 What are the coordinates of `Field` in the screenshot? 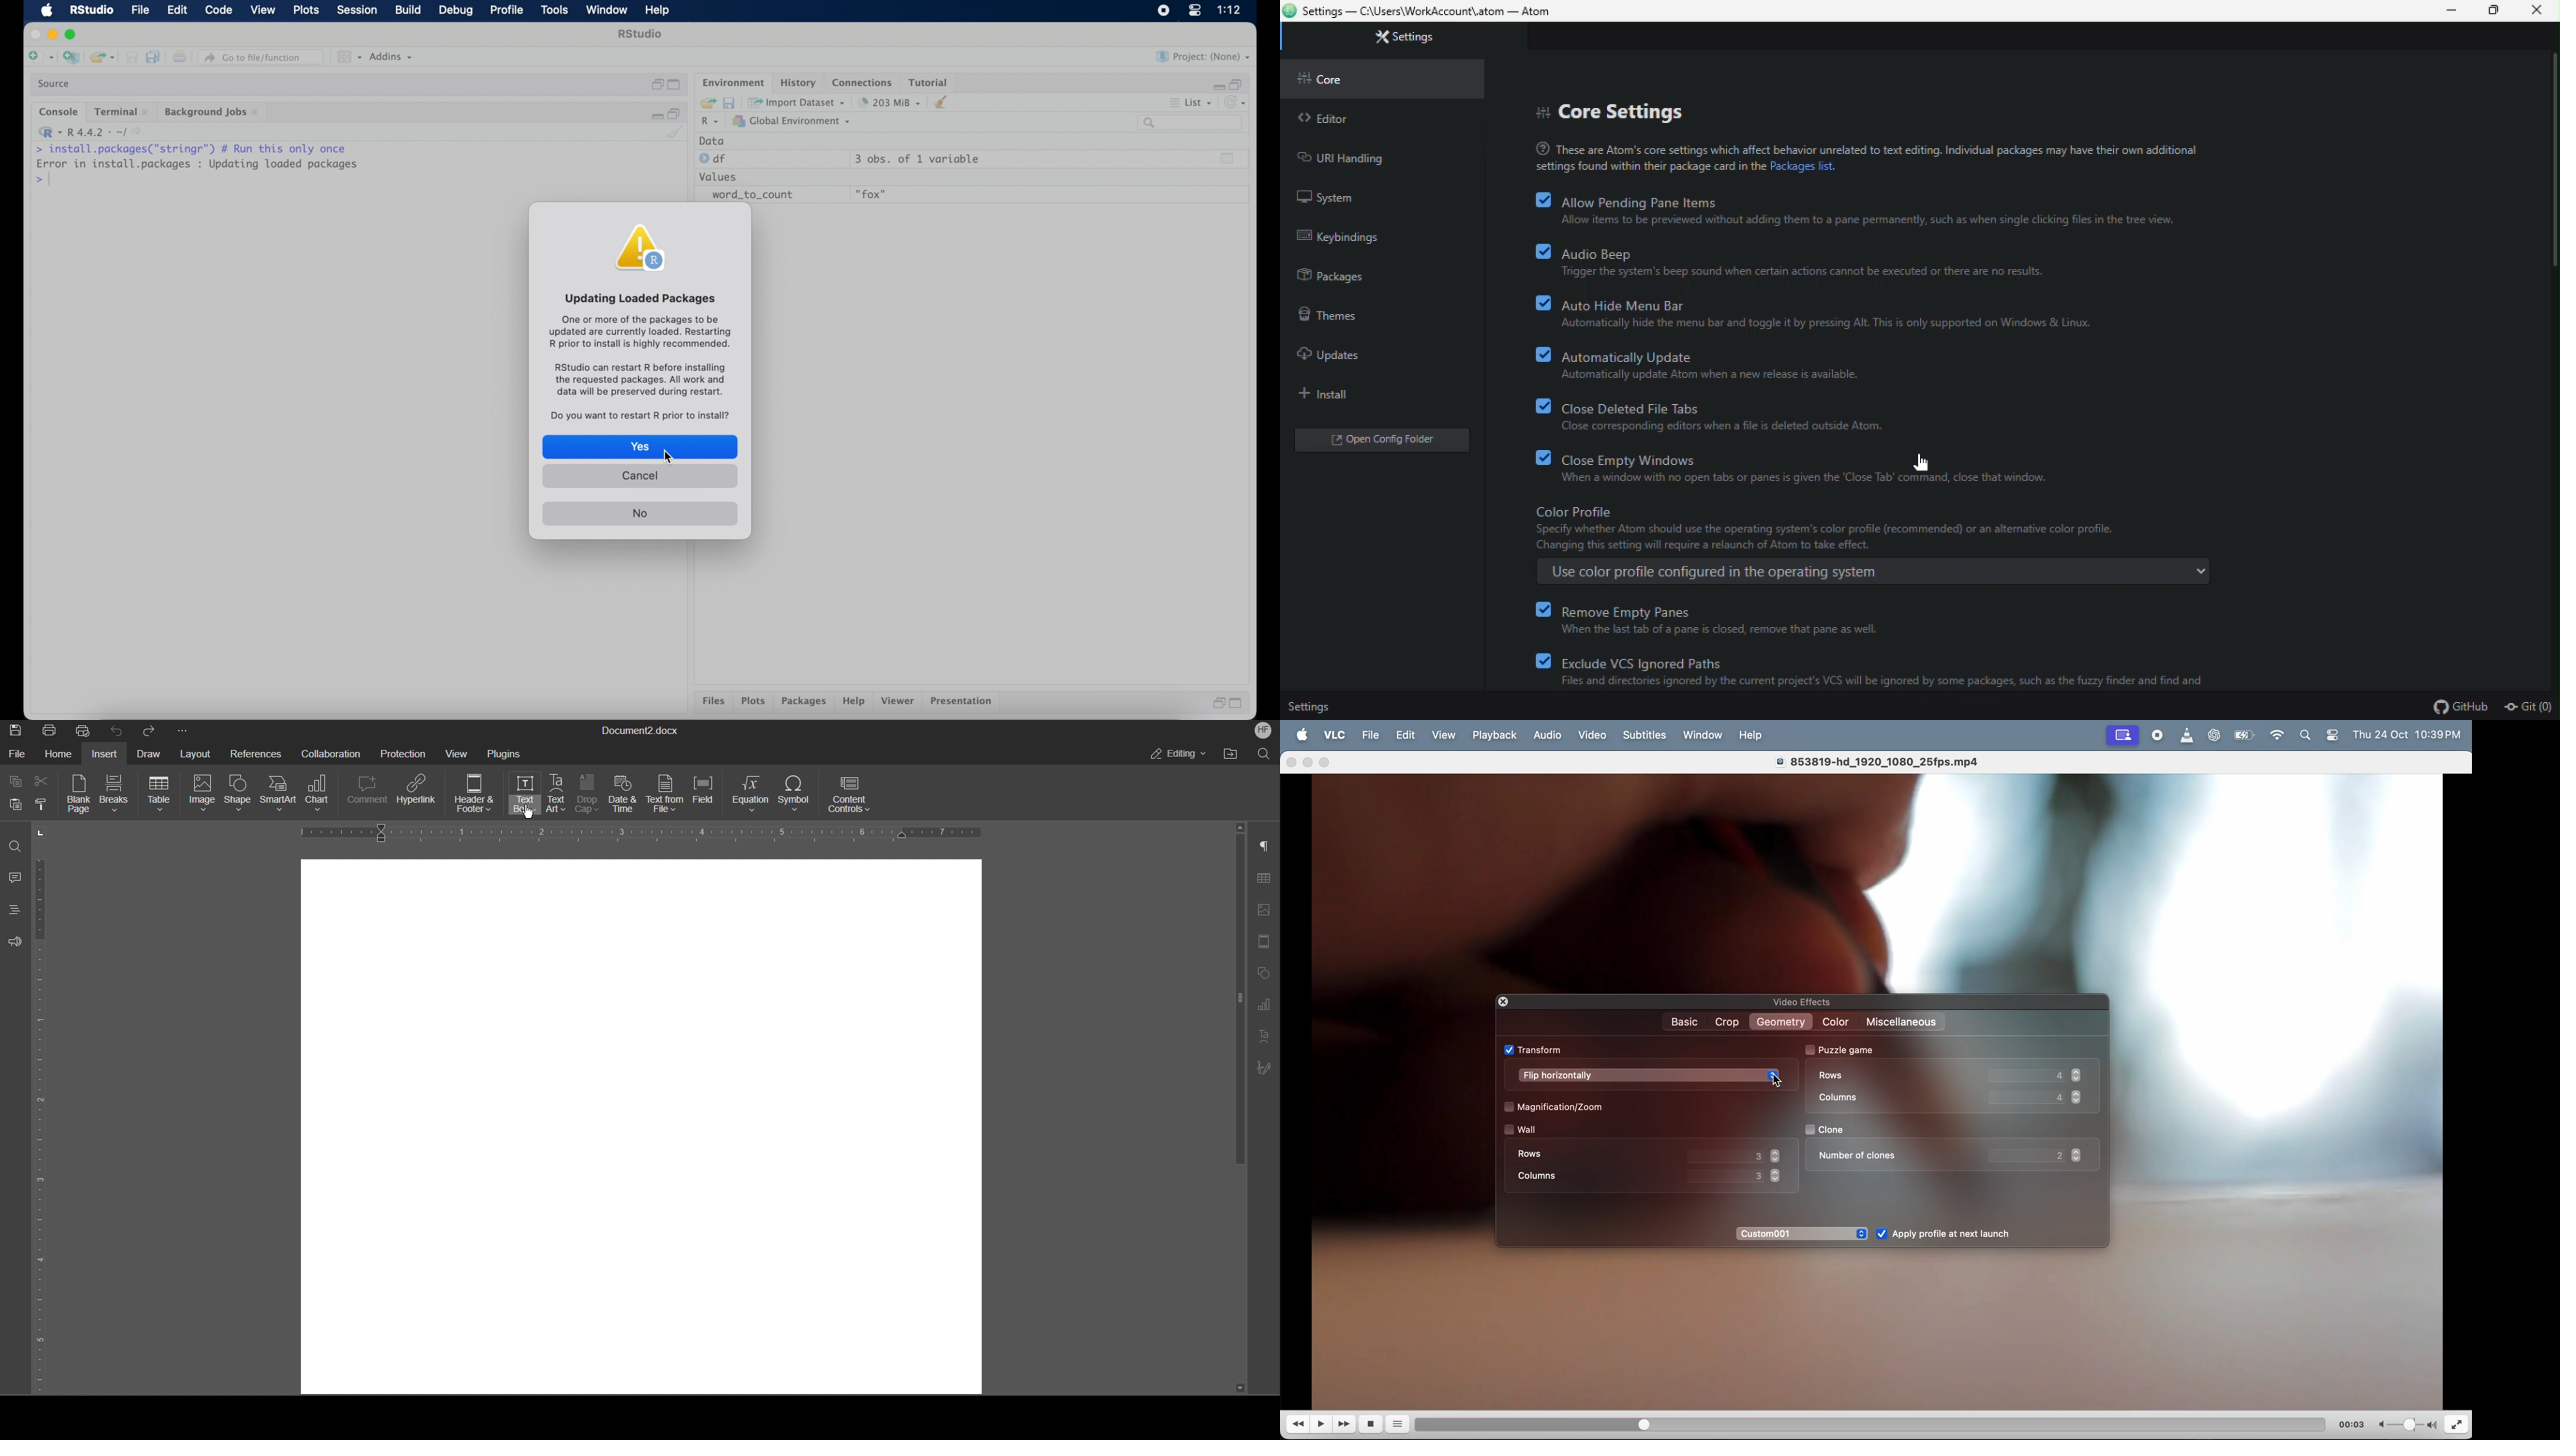 It's located at (705, 795).